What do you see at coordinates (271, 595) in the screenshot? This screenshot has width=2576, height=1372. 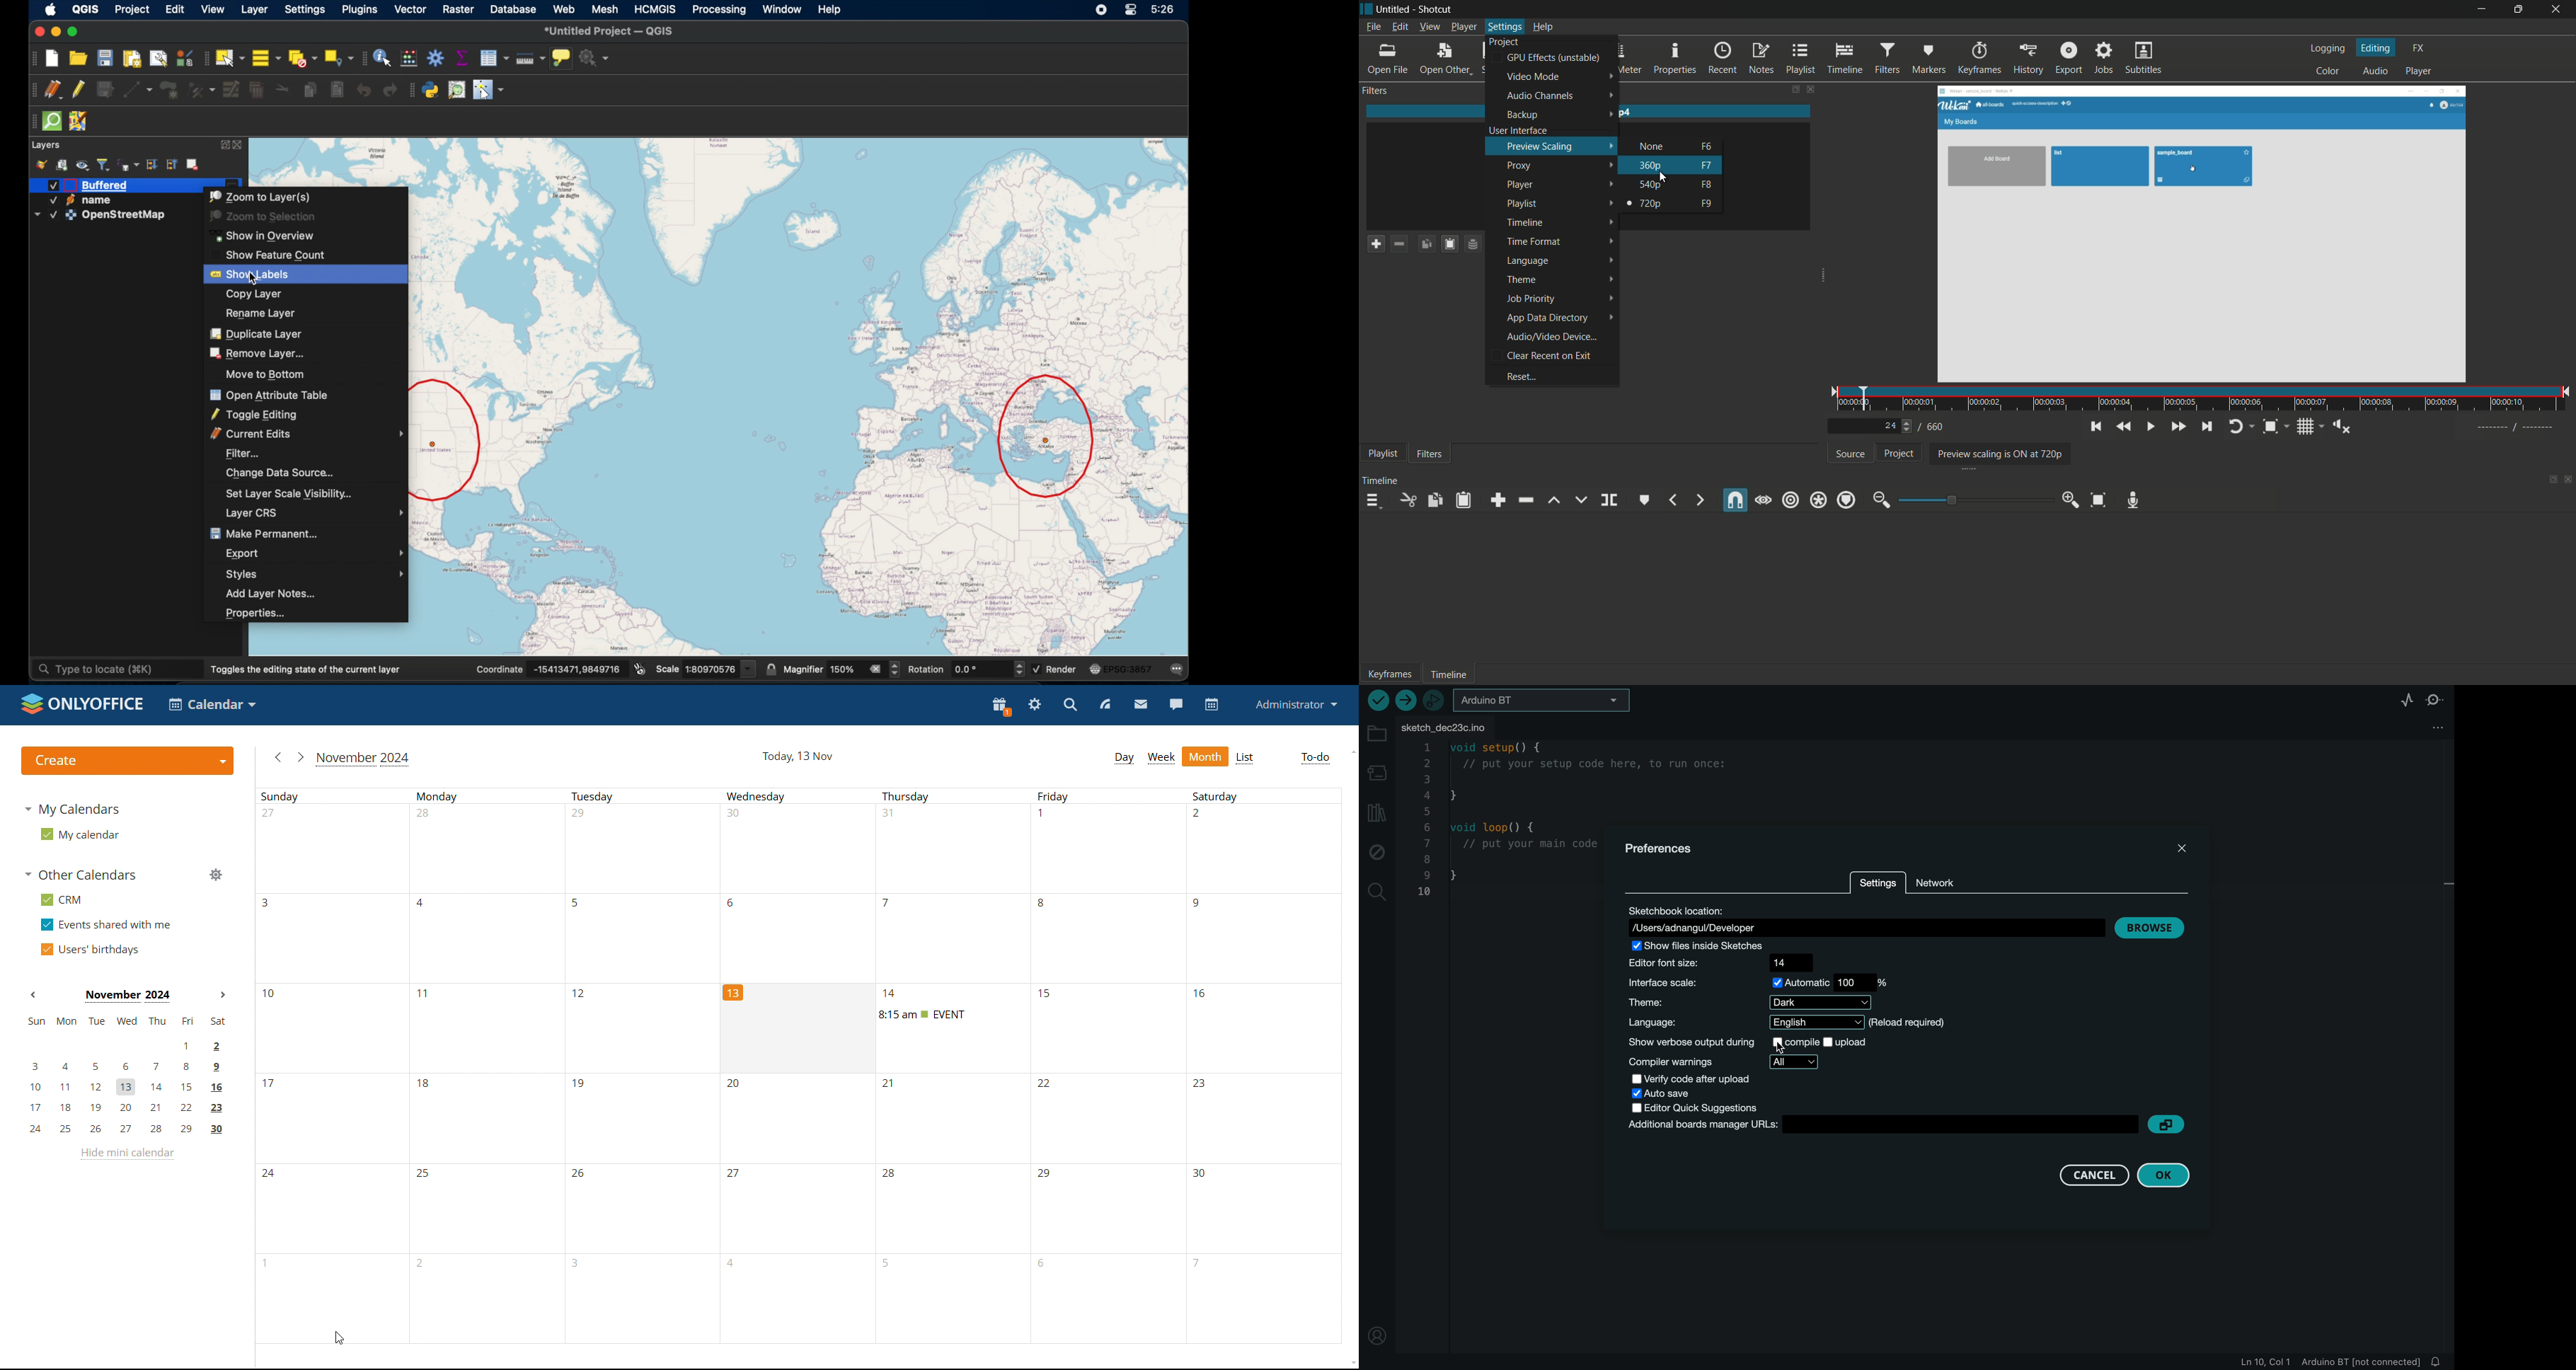 I see `add layer notes` at bounding box center [271, 595].